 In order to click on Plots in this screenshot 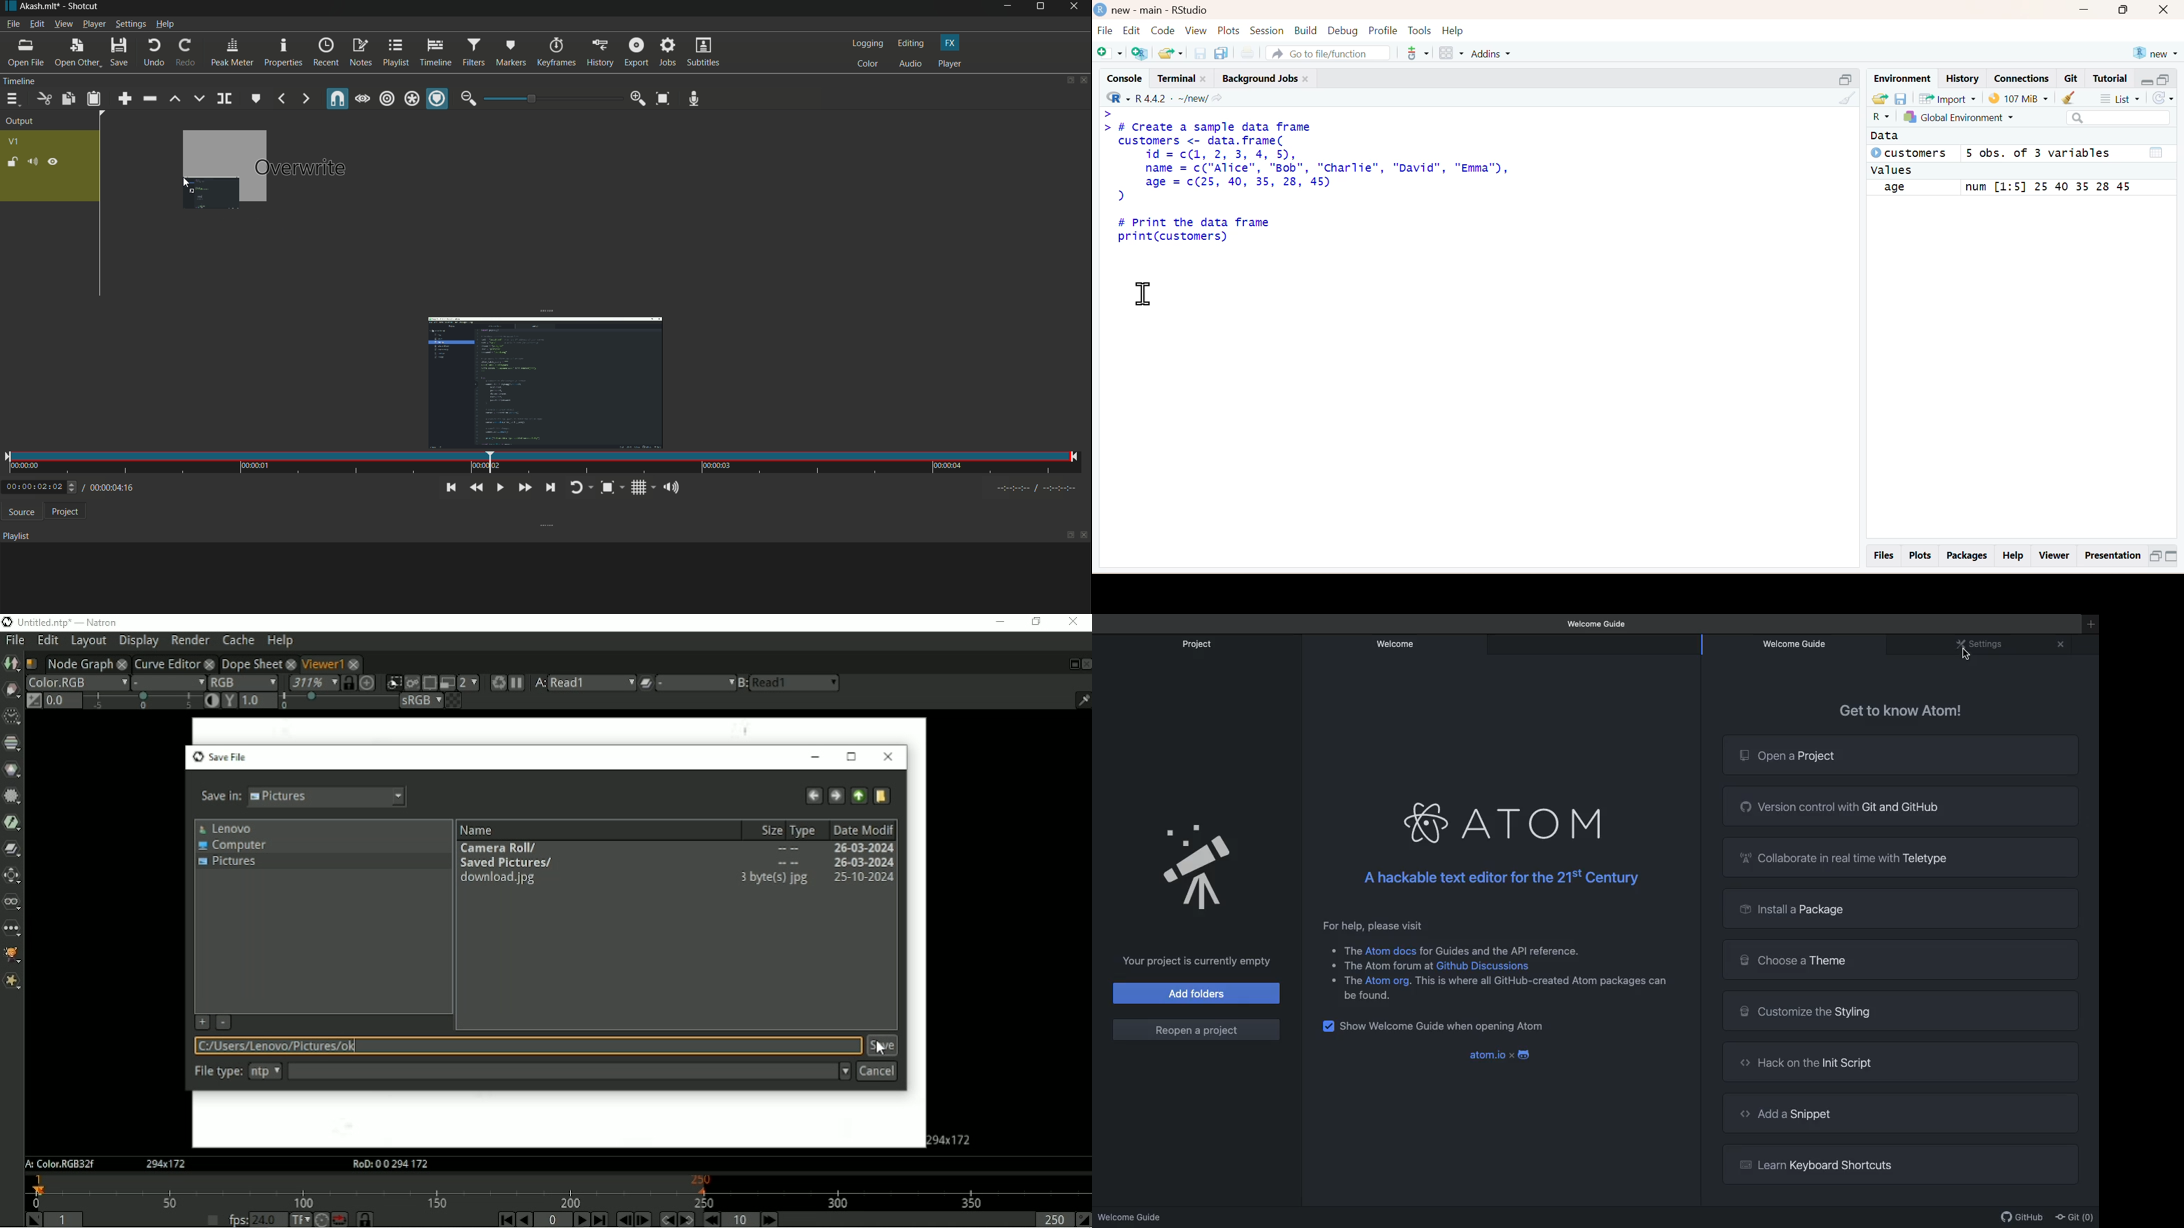, I will do `click(1230, 30)`.